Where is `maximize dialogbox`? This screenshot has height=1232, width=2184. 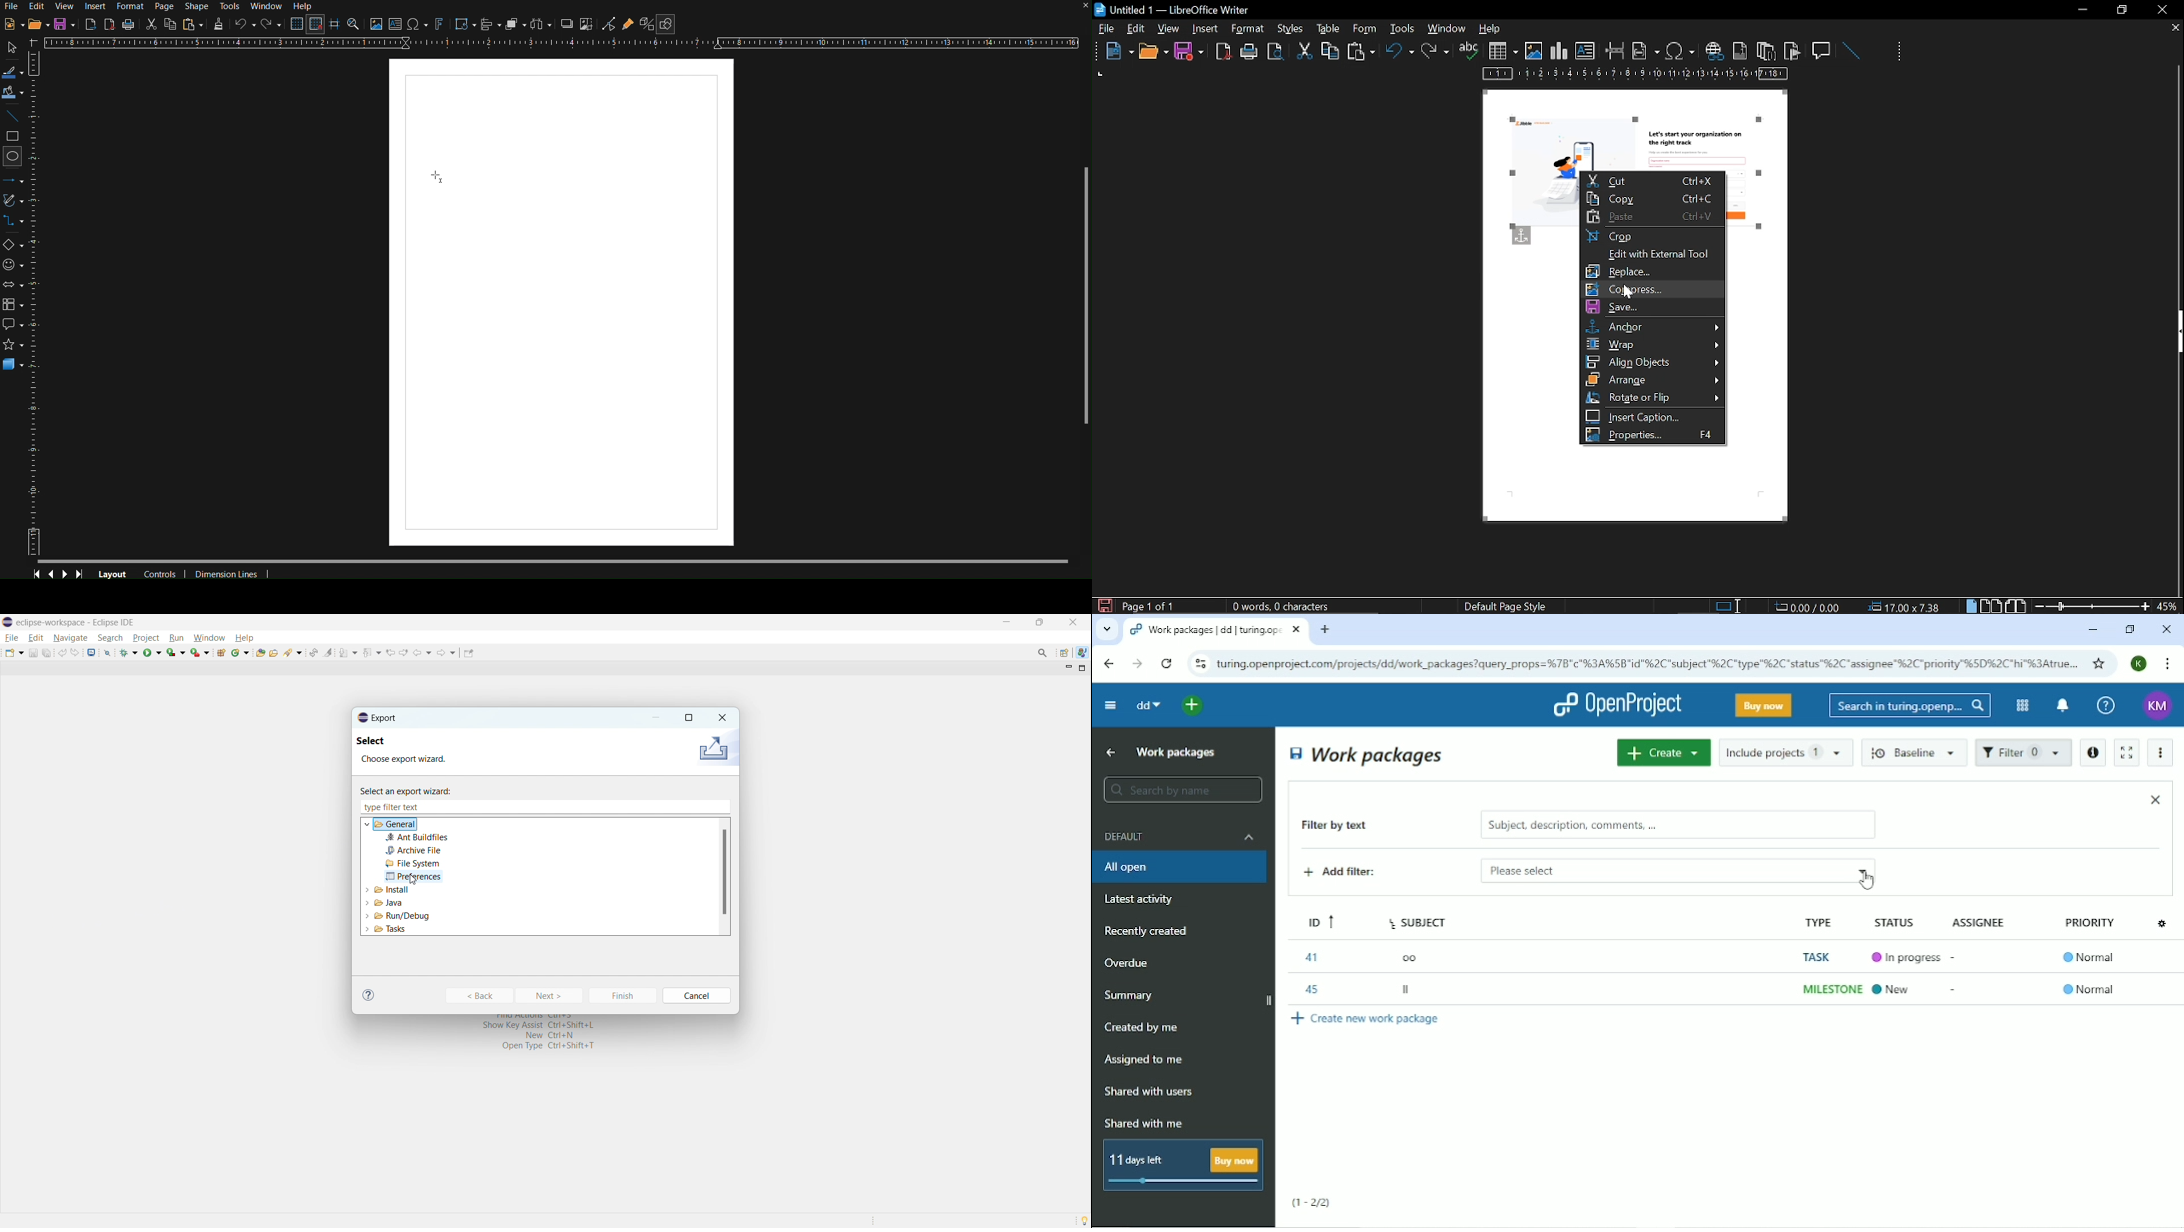 maximize dialogbox is located at coordinates (688, 718).